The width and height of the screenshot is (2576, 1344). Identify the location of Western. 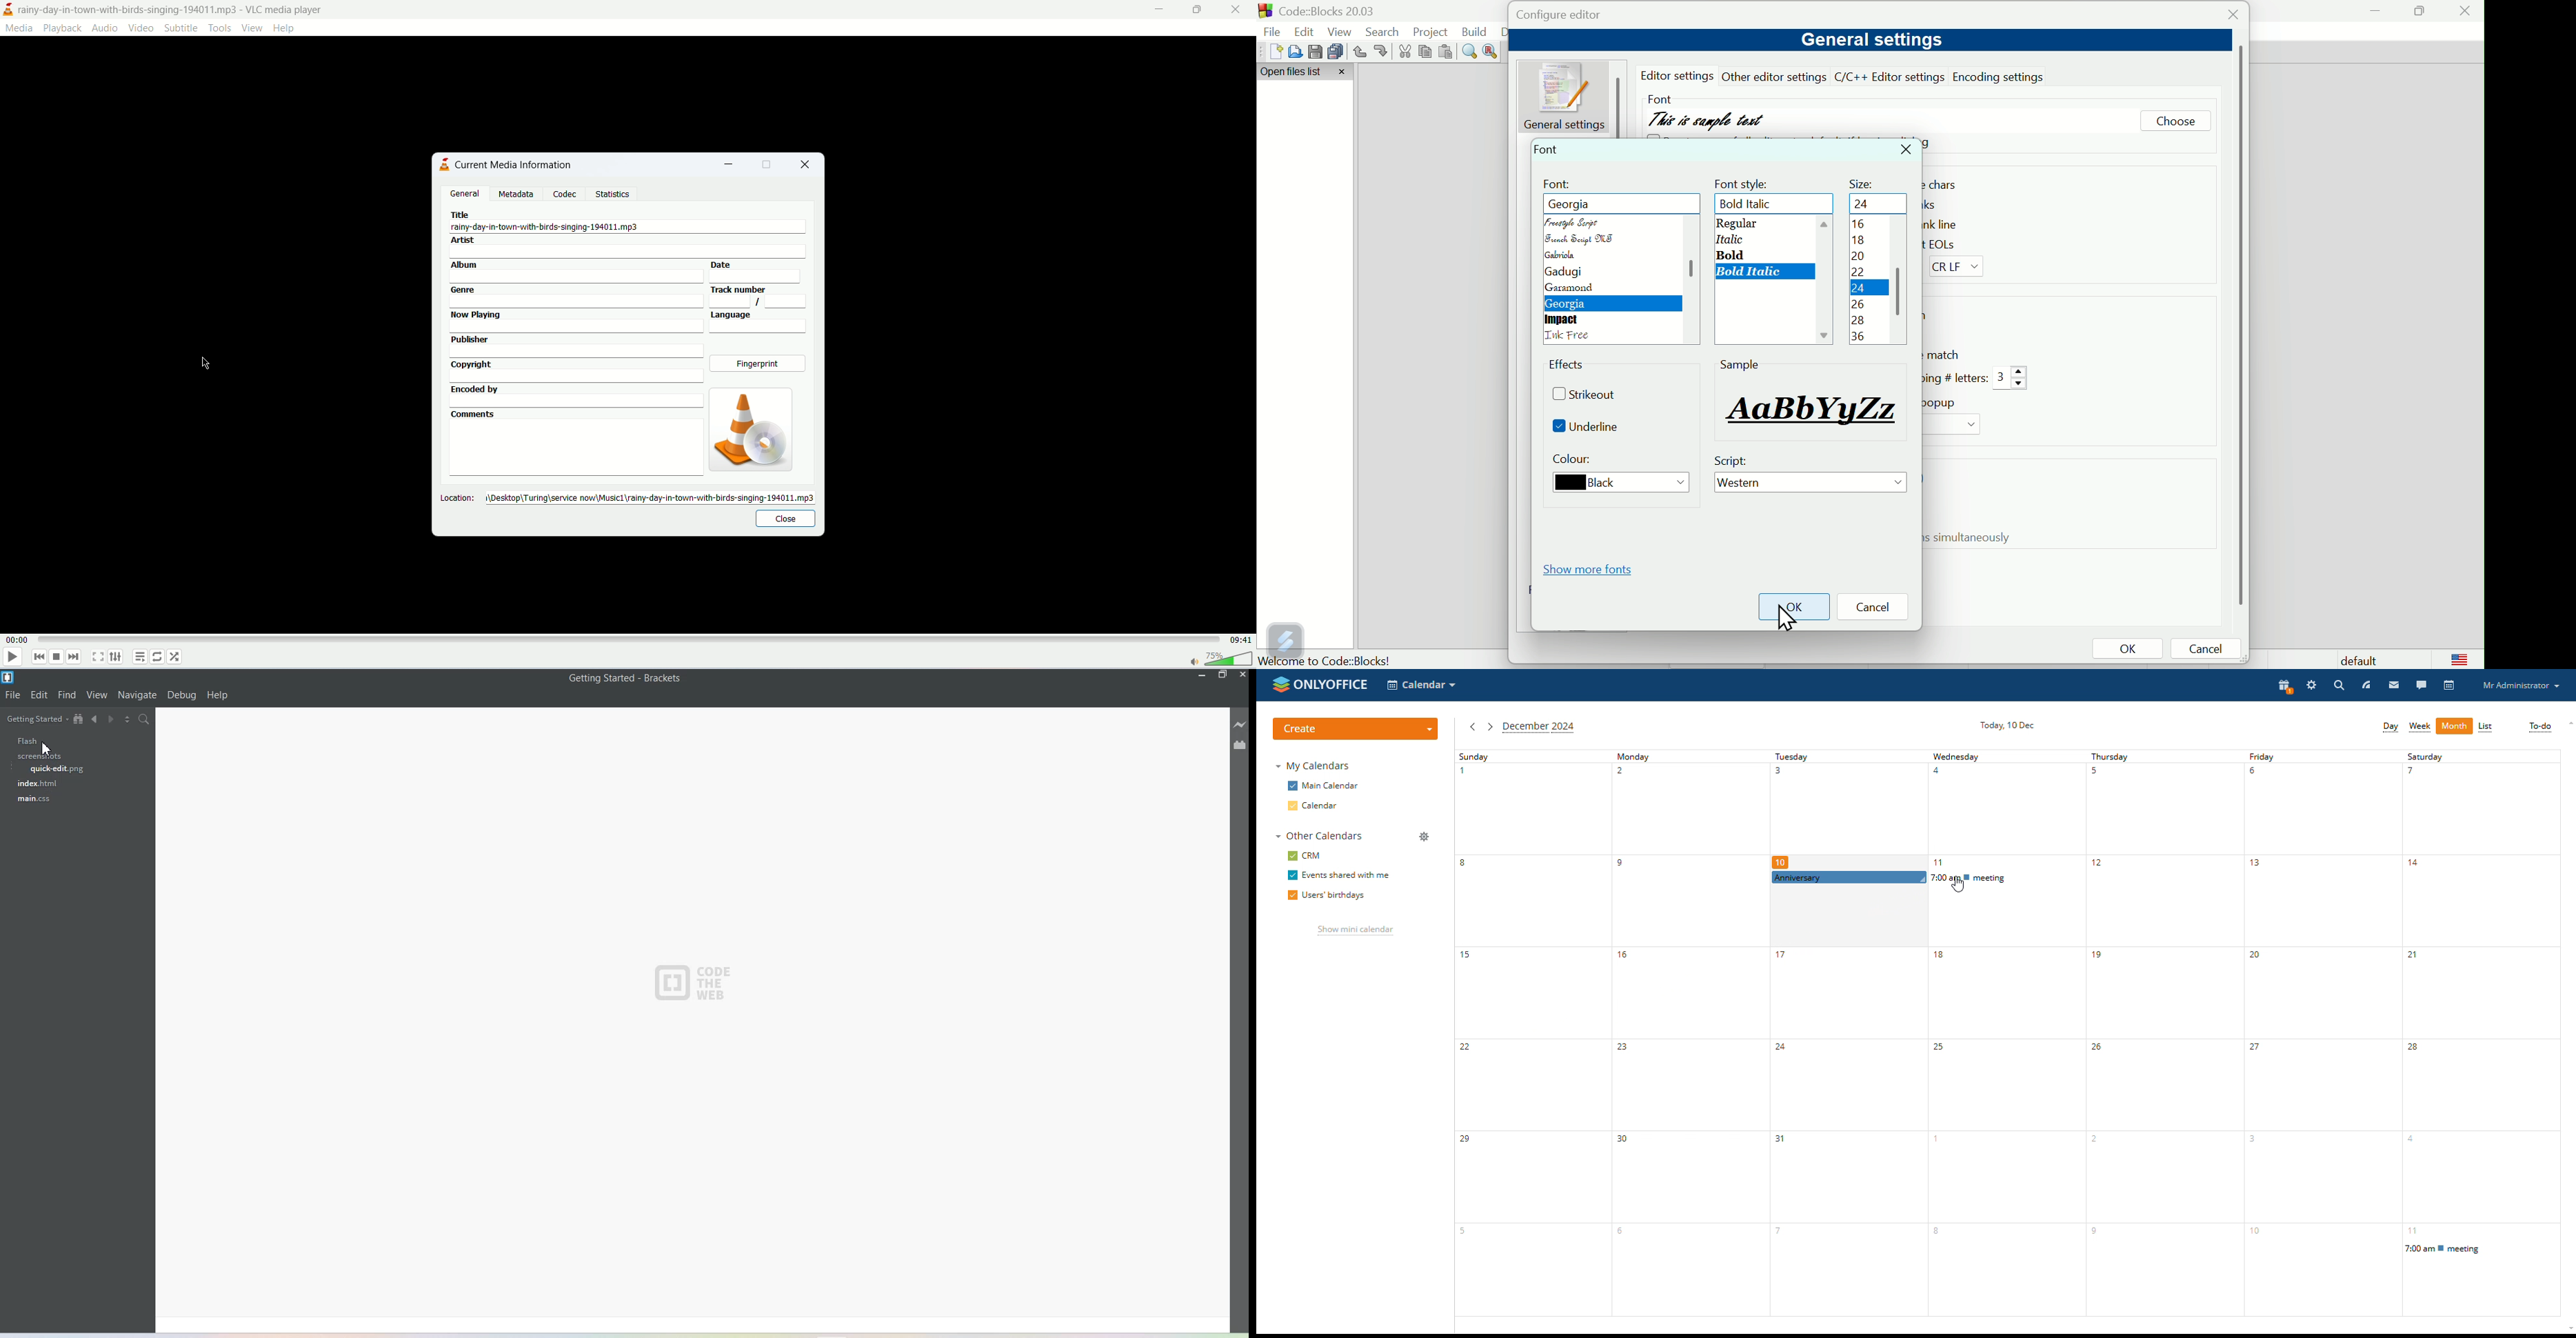
(1813, 483).